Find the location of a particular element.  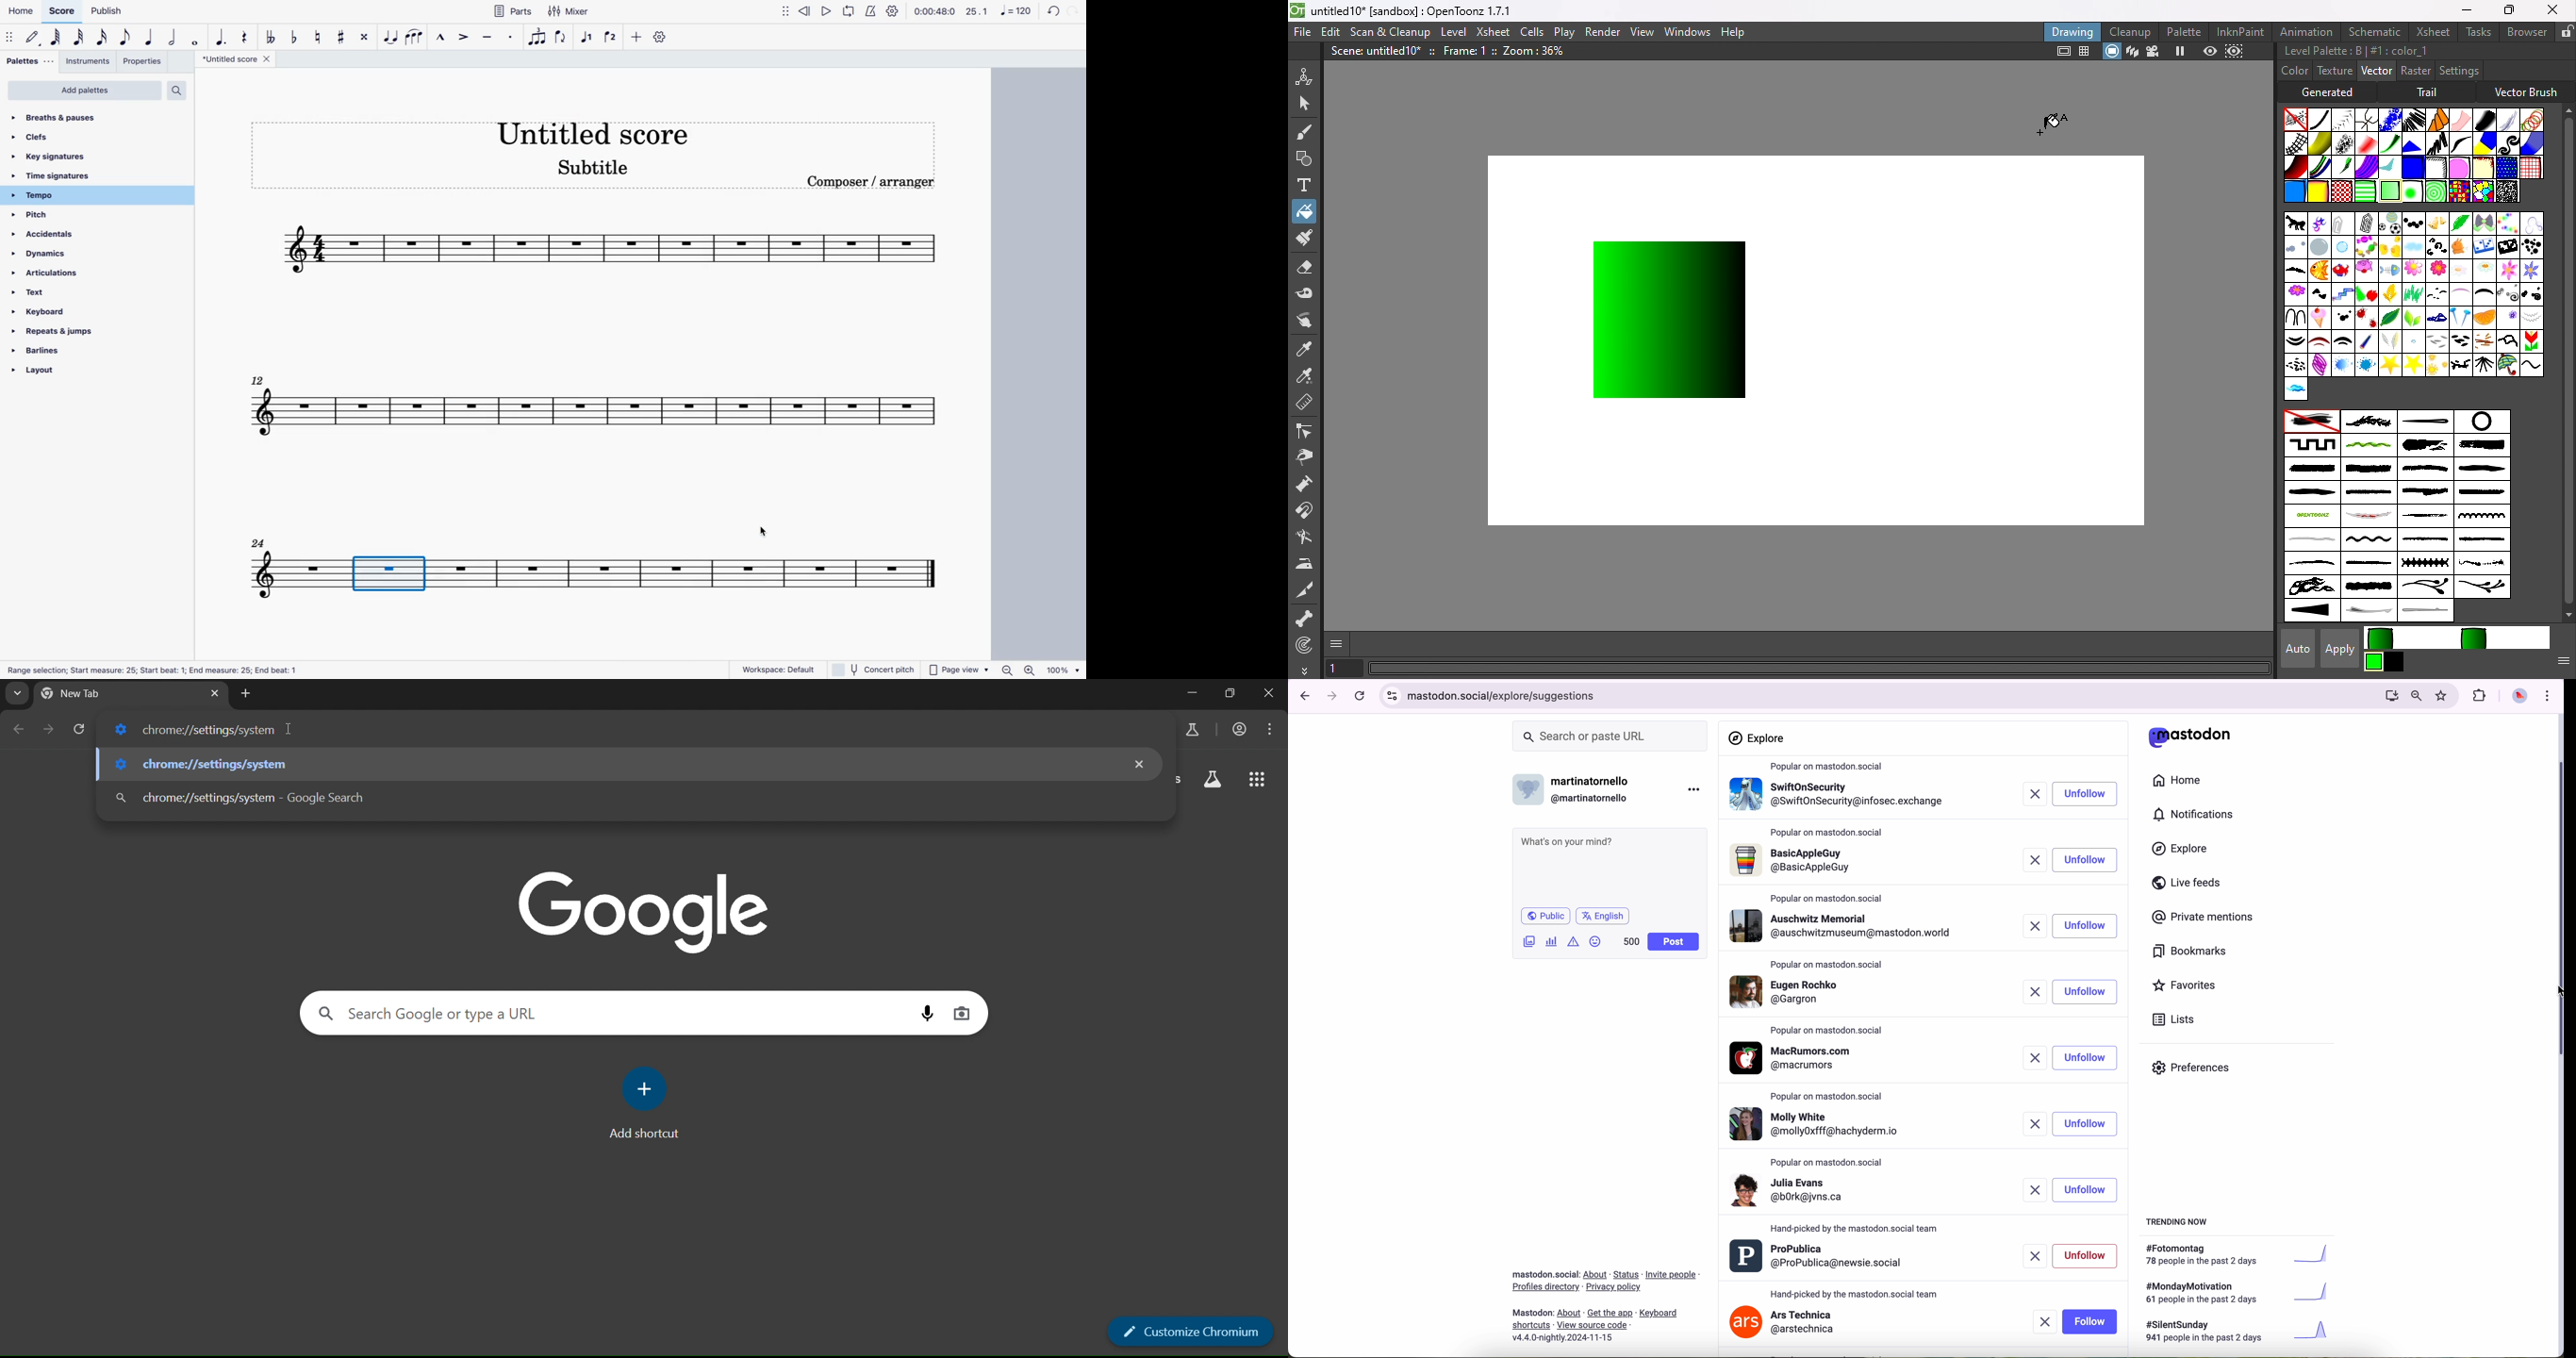

unfollow is located at coordinates (2085, 993).